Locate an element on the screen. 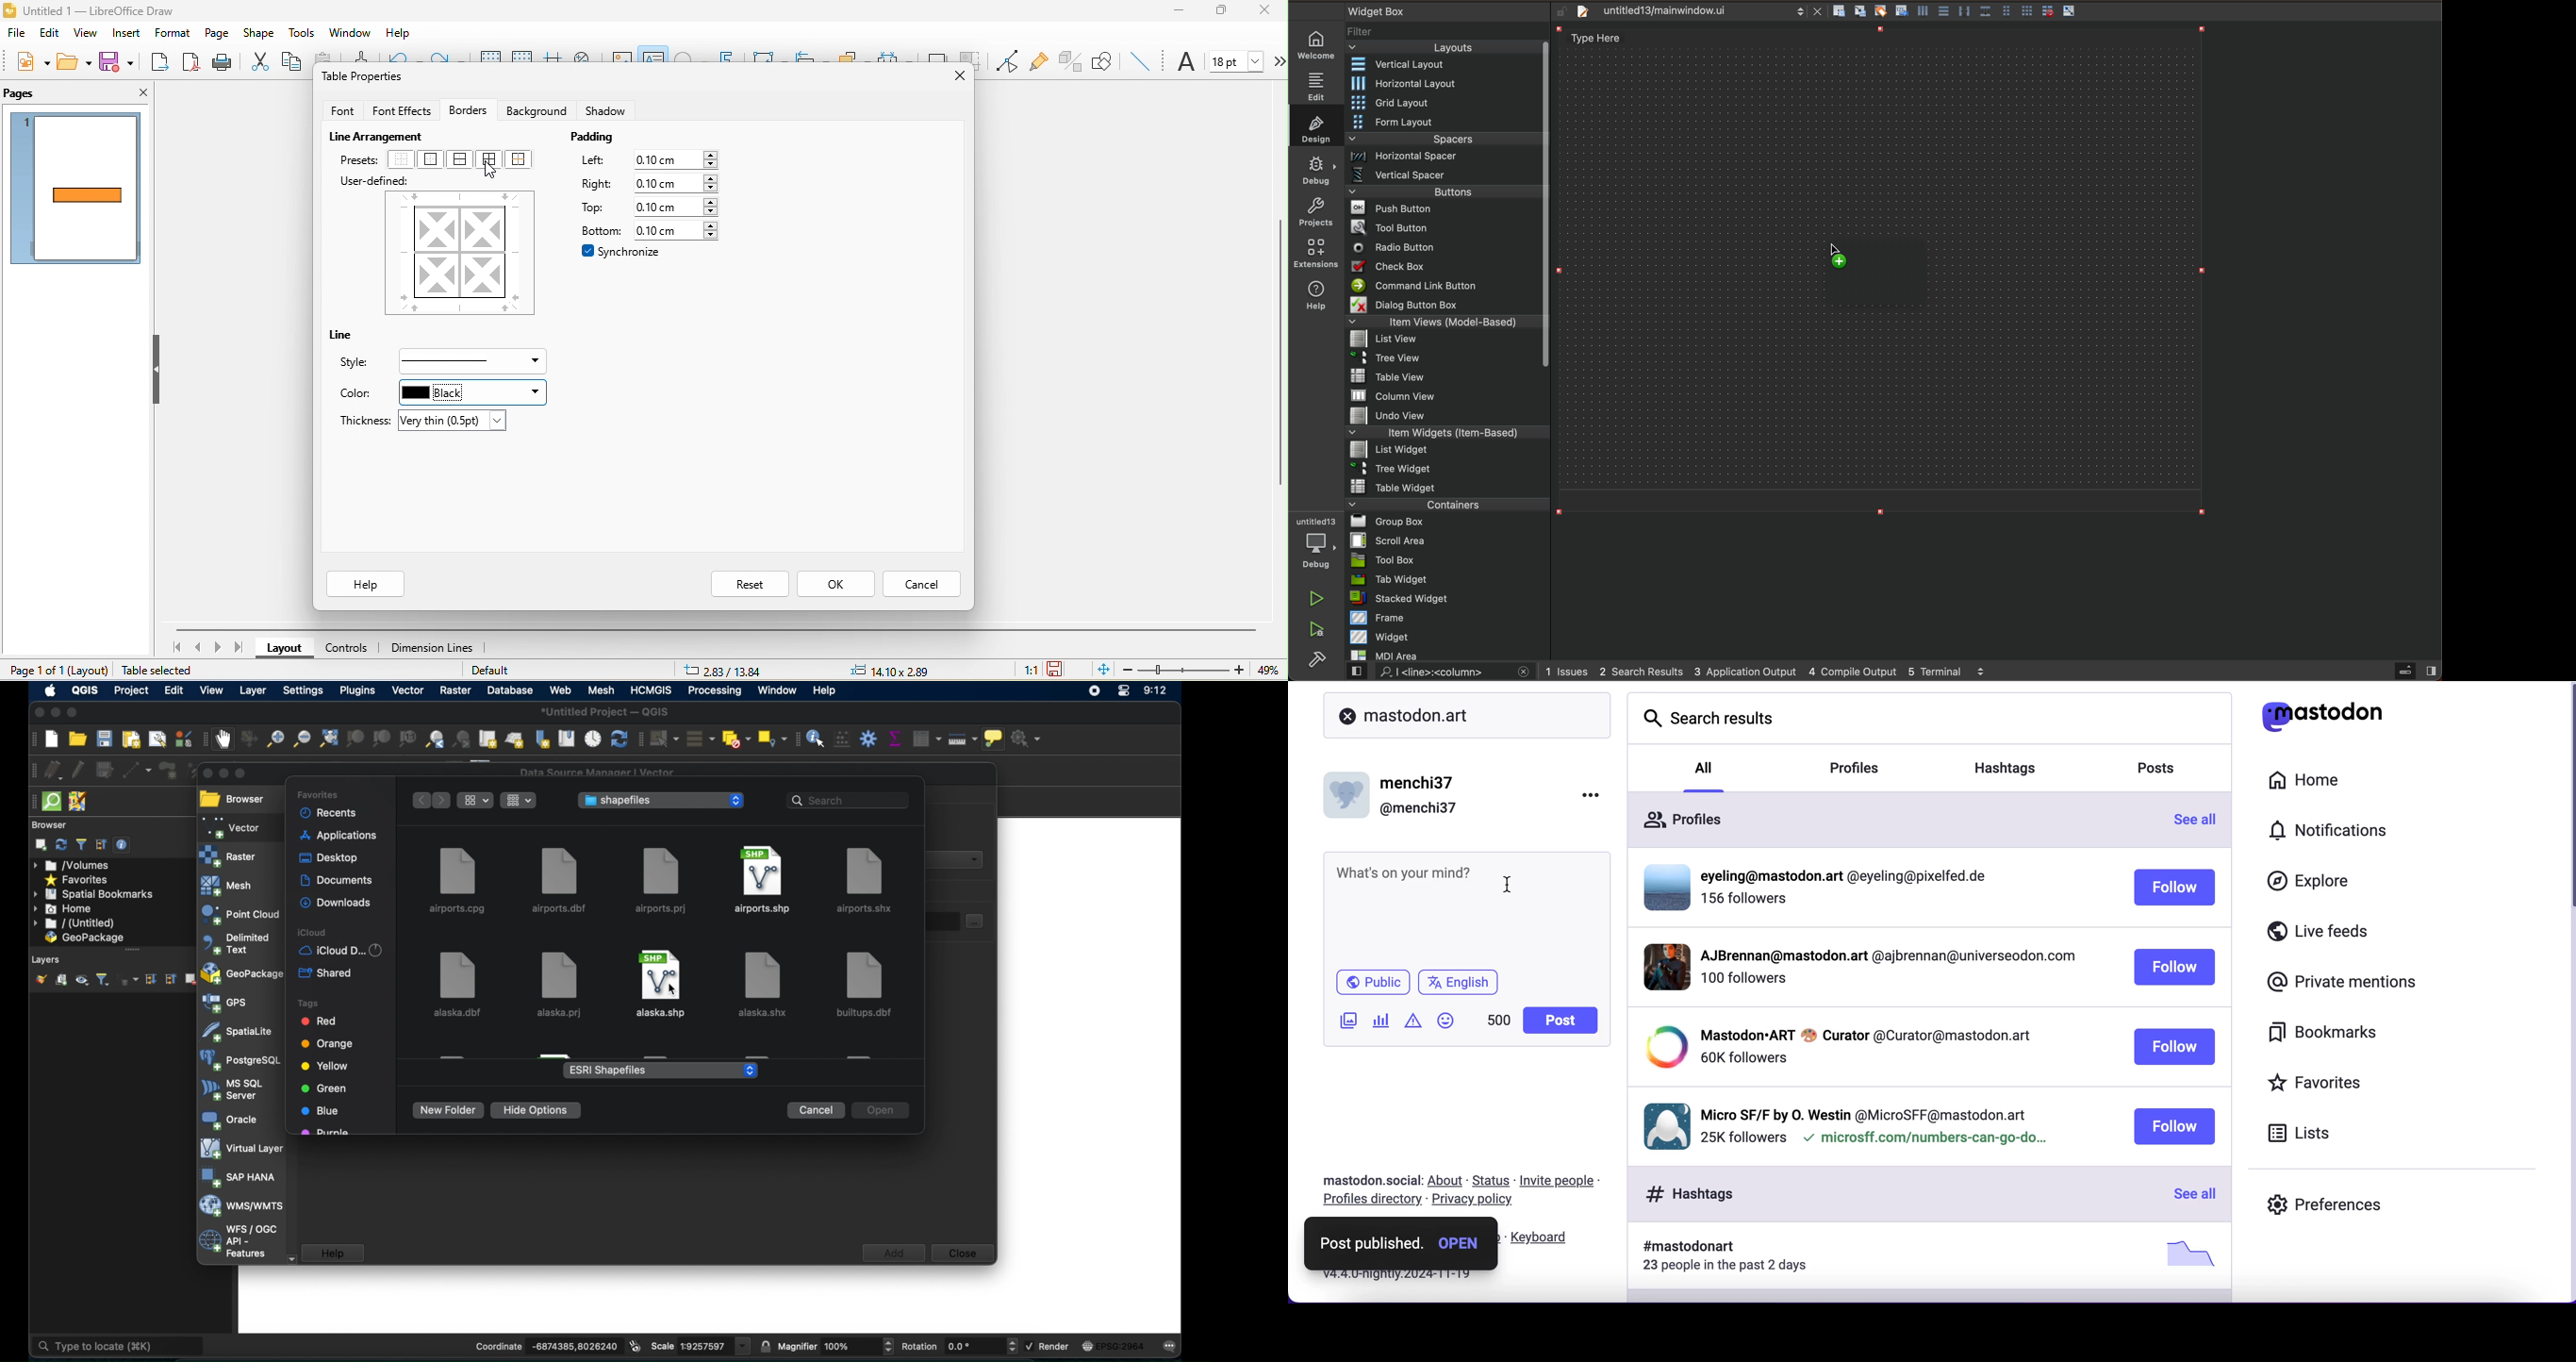 This screenshot has width=2576, height=1372. tree widget is located at coordinates (1444, 469).